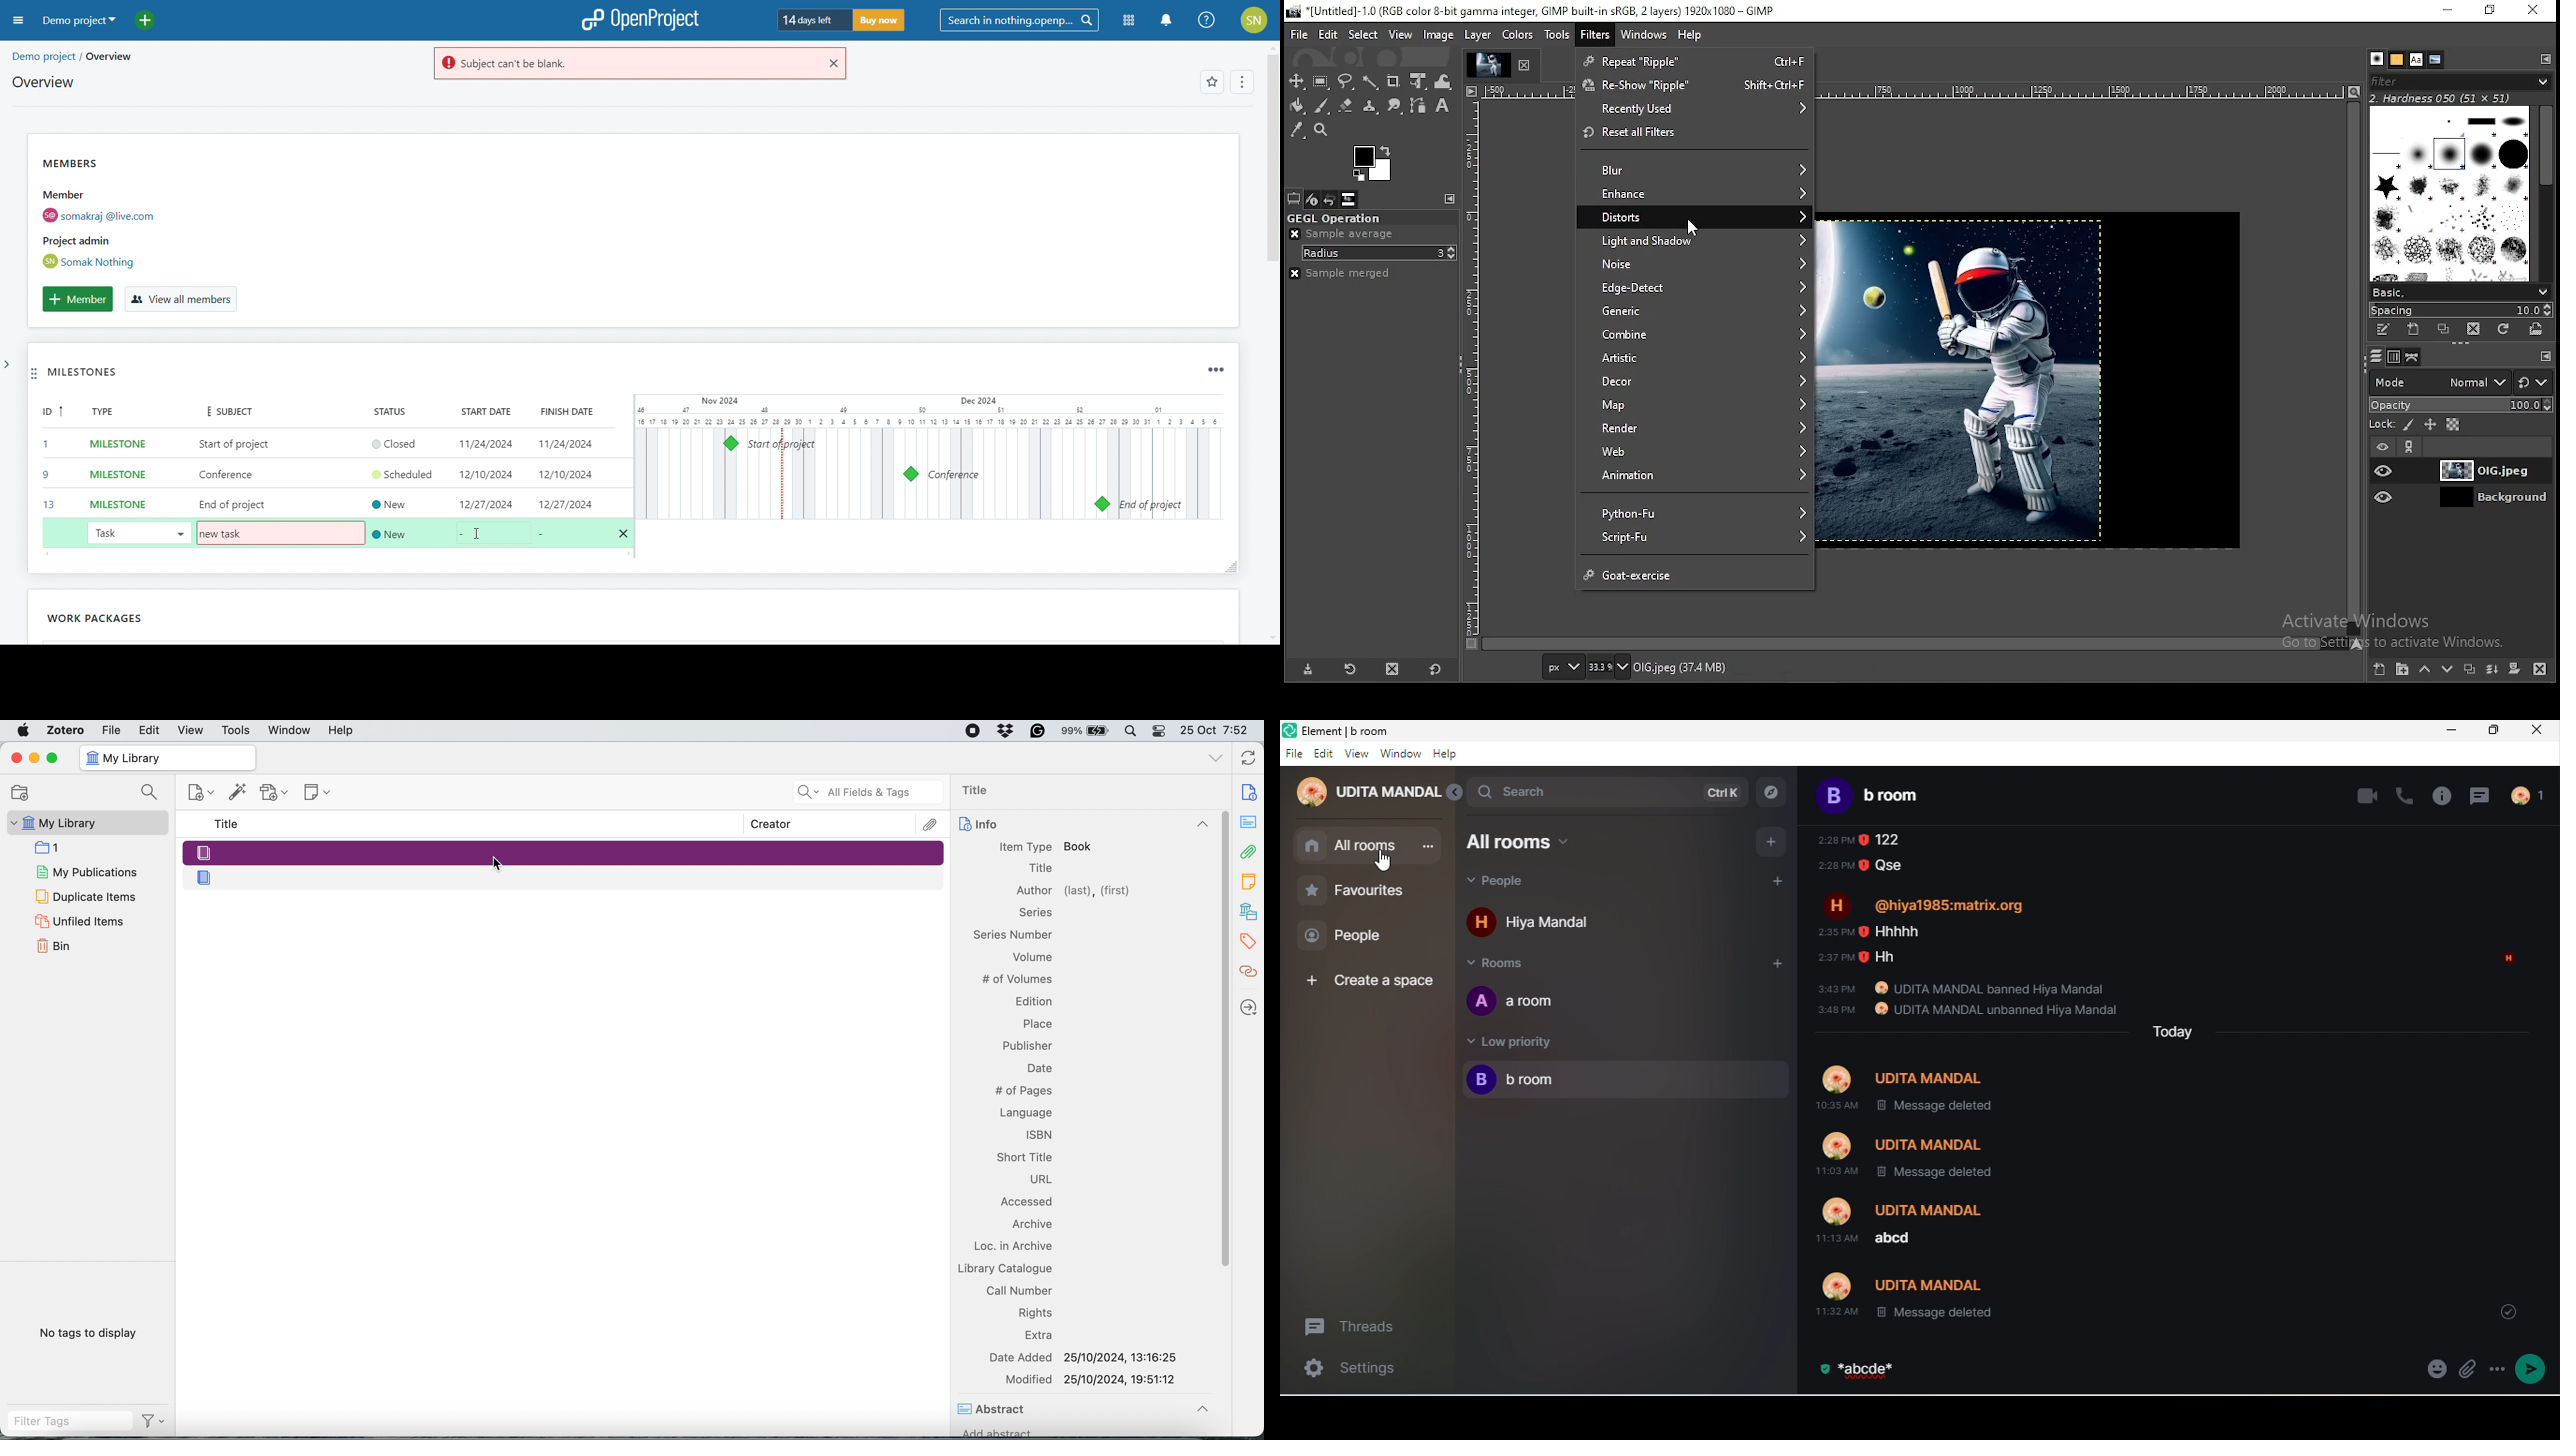  Describe the element at coordinates (51, 846) in the screenshot. I see `1` at that location.